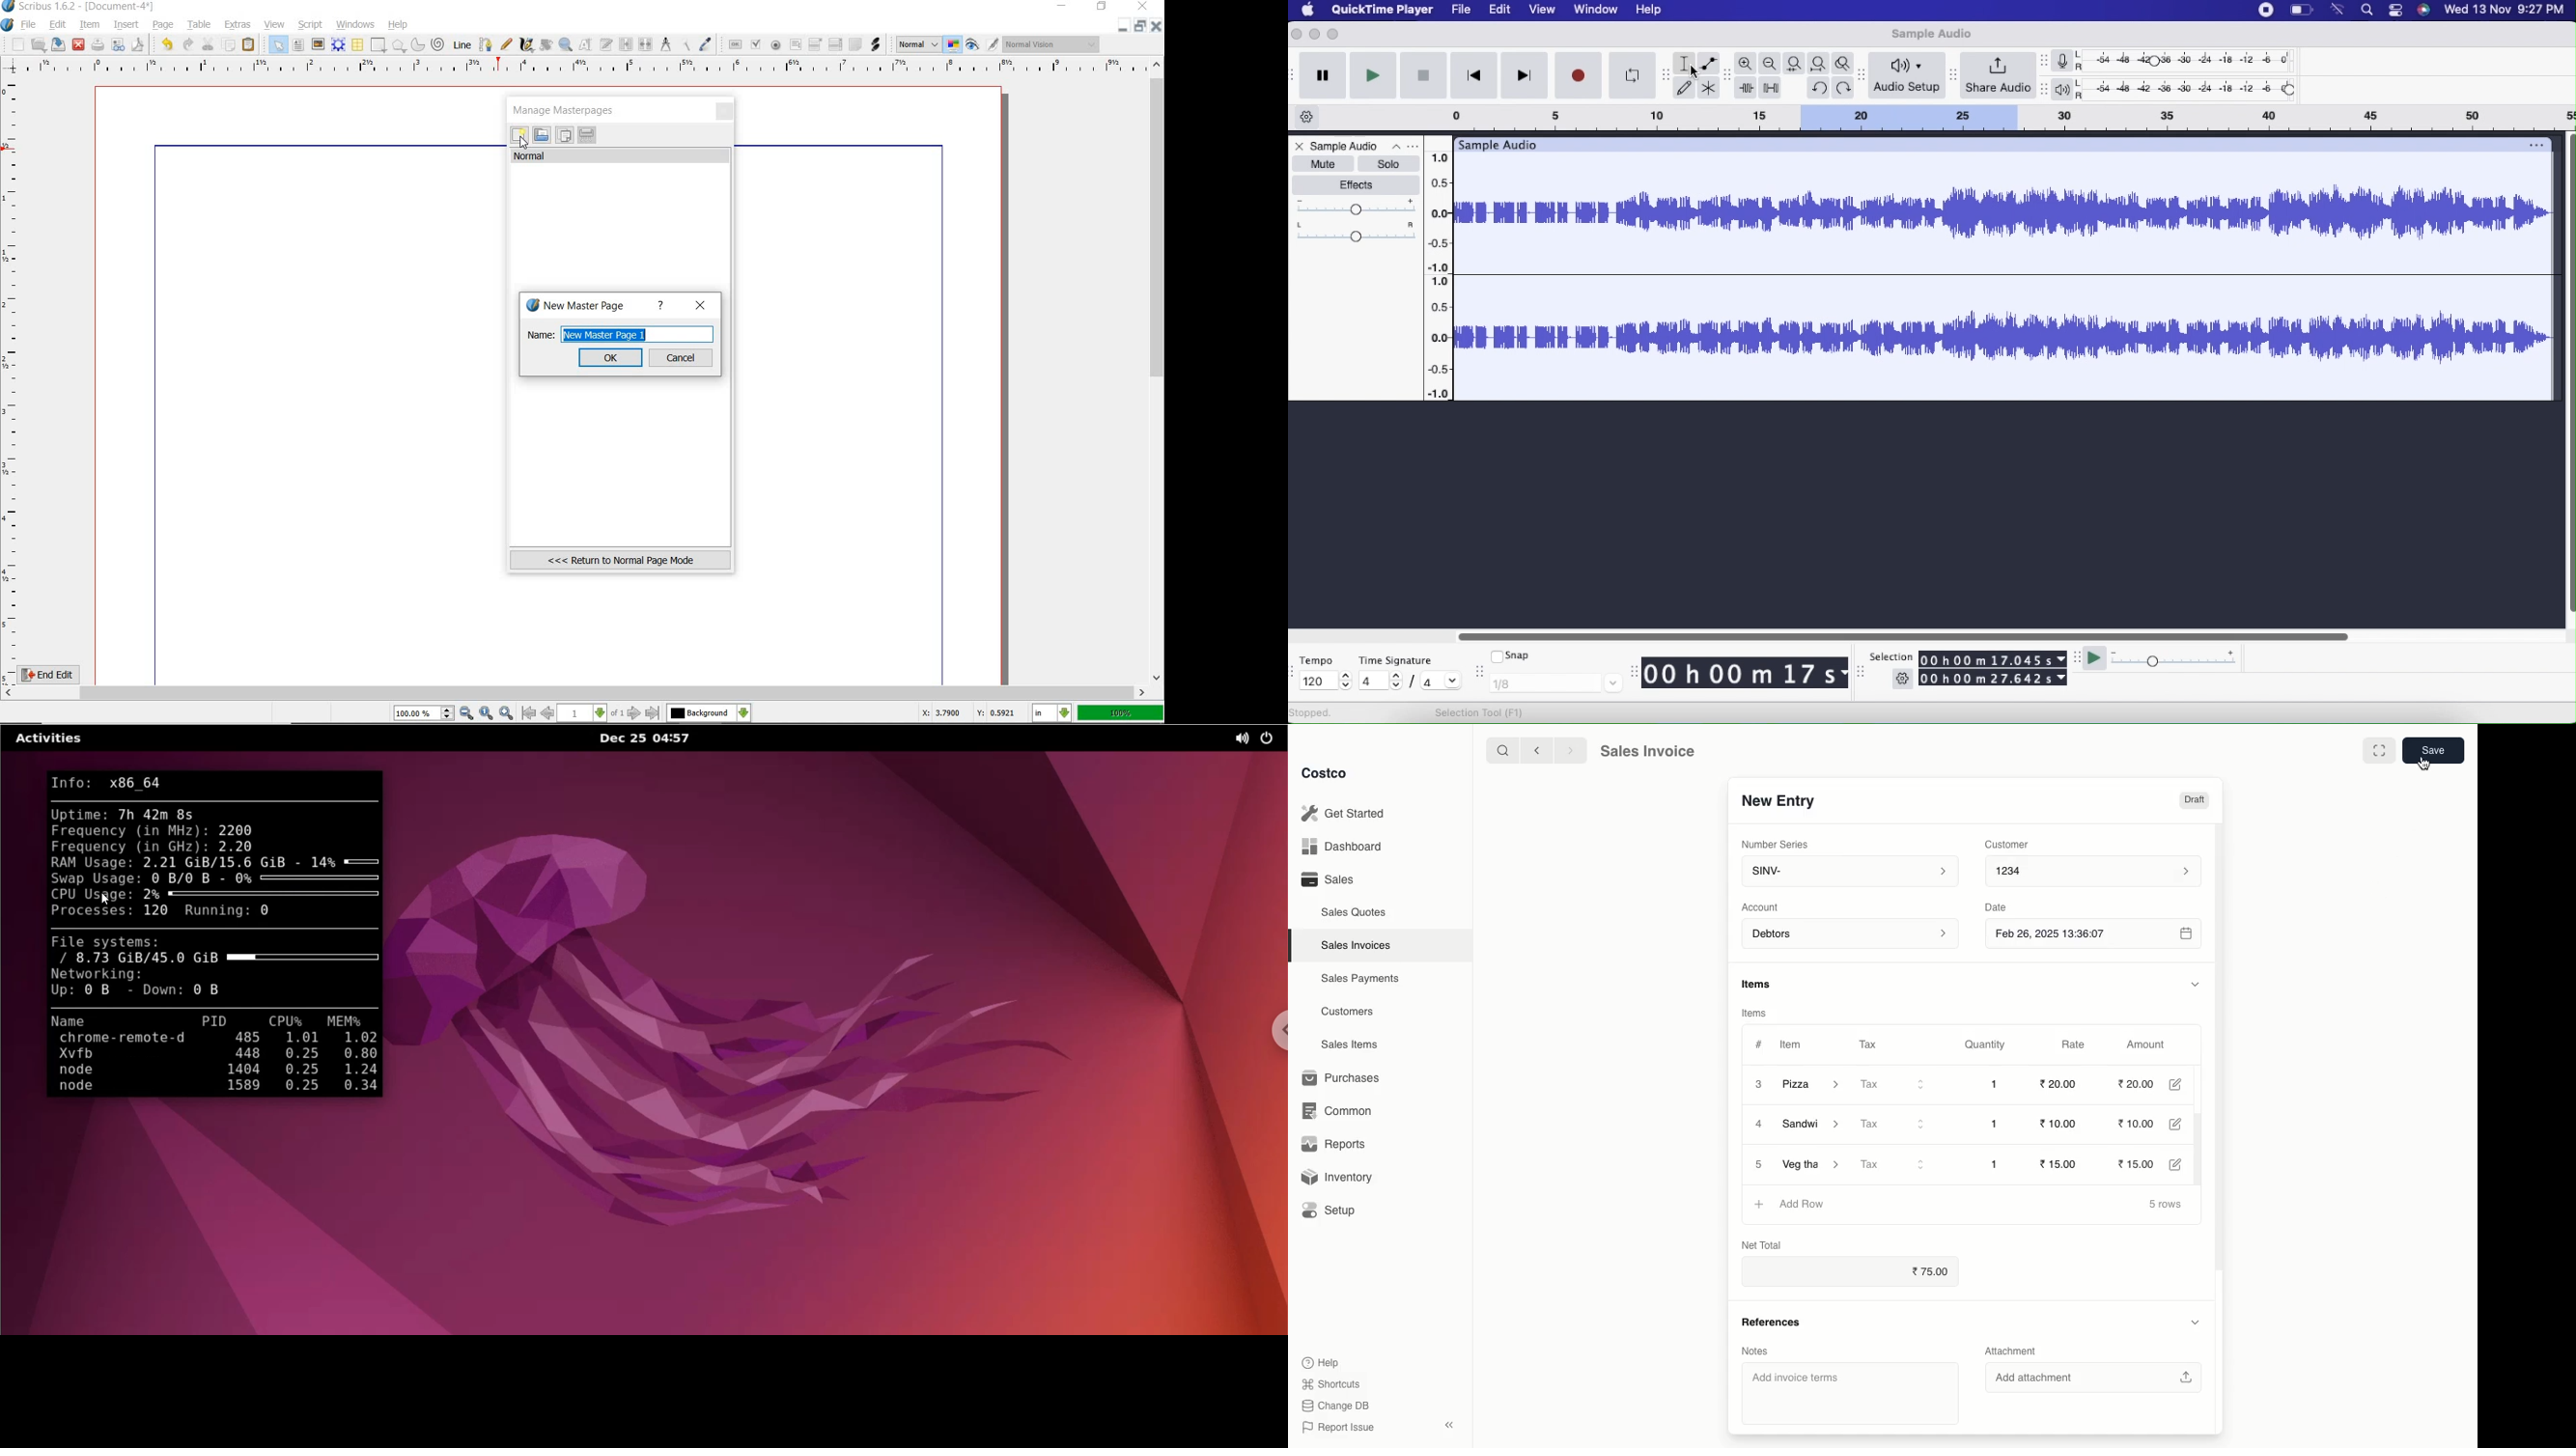 The image size is (2576, 1456). I want to click on Customer, so click(2010, 843).